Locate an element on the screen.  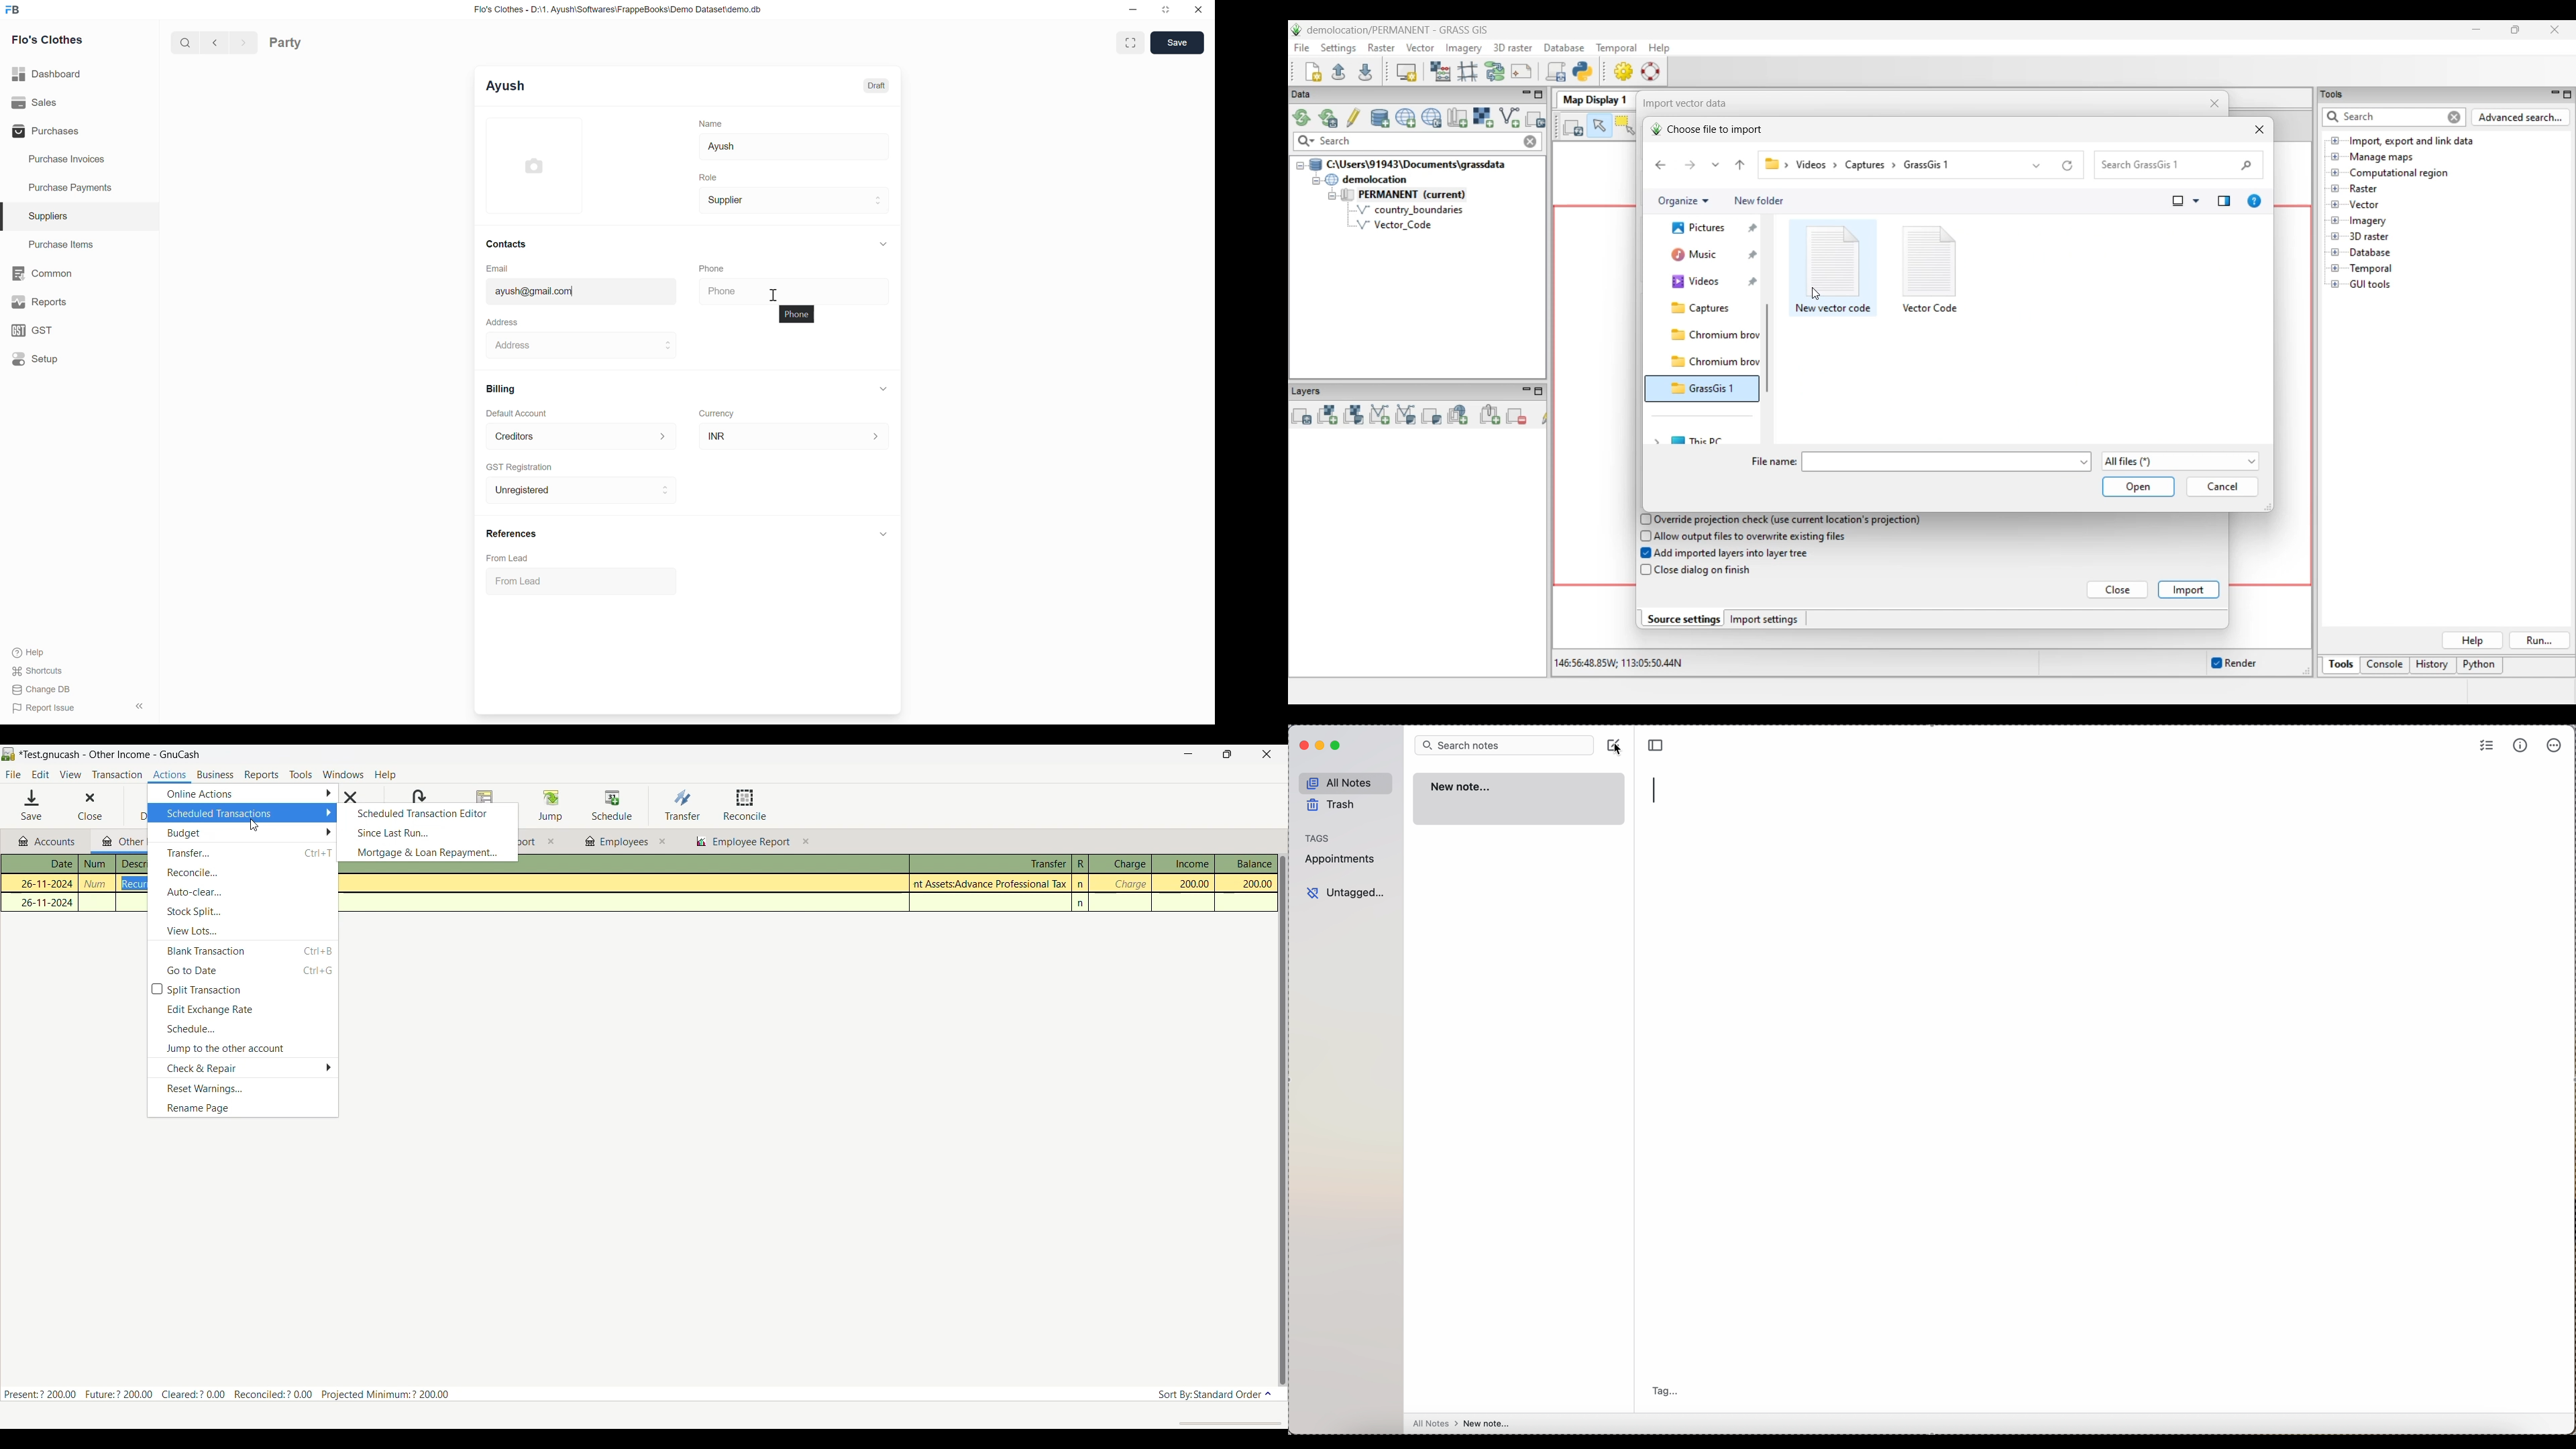
Mortgage and loan repayment is located at coordinates (428, 853).